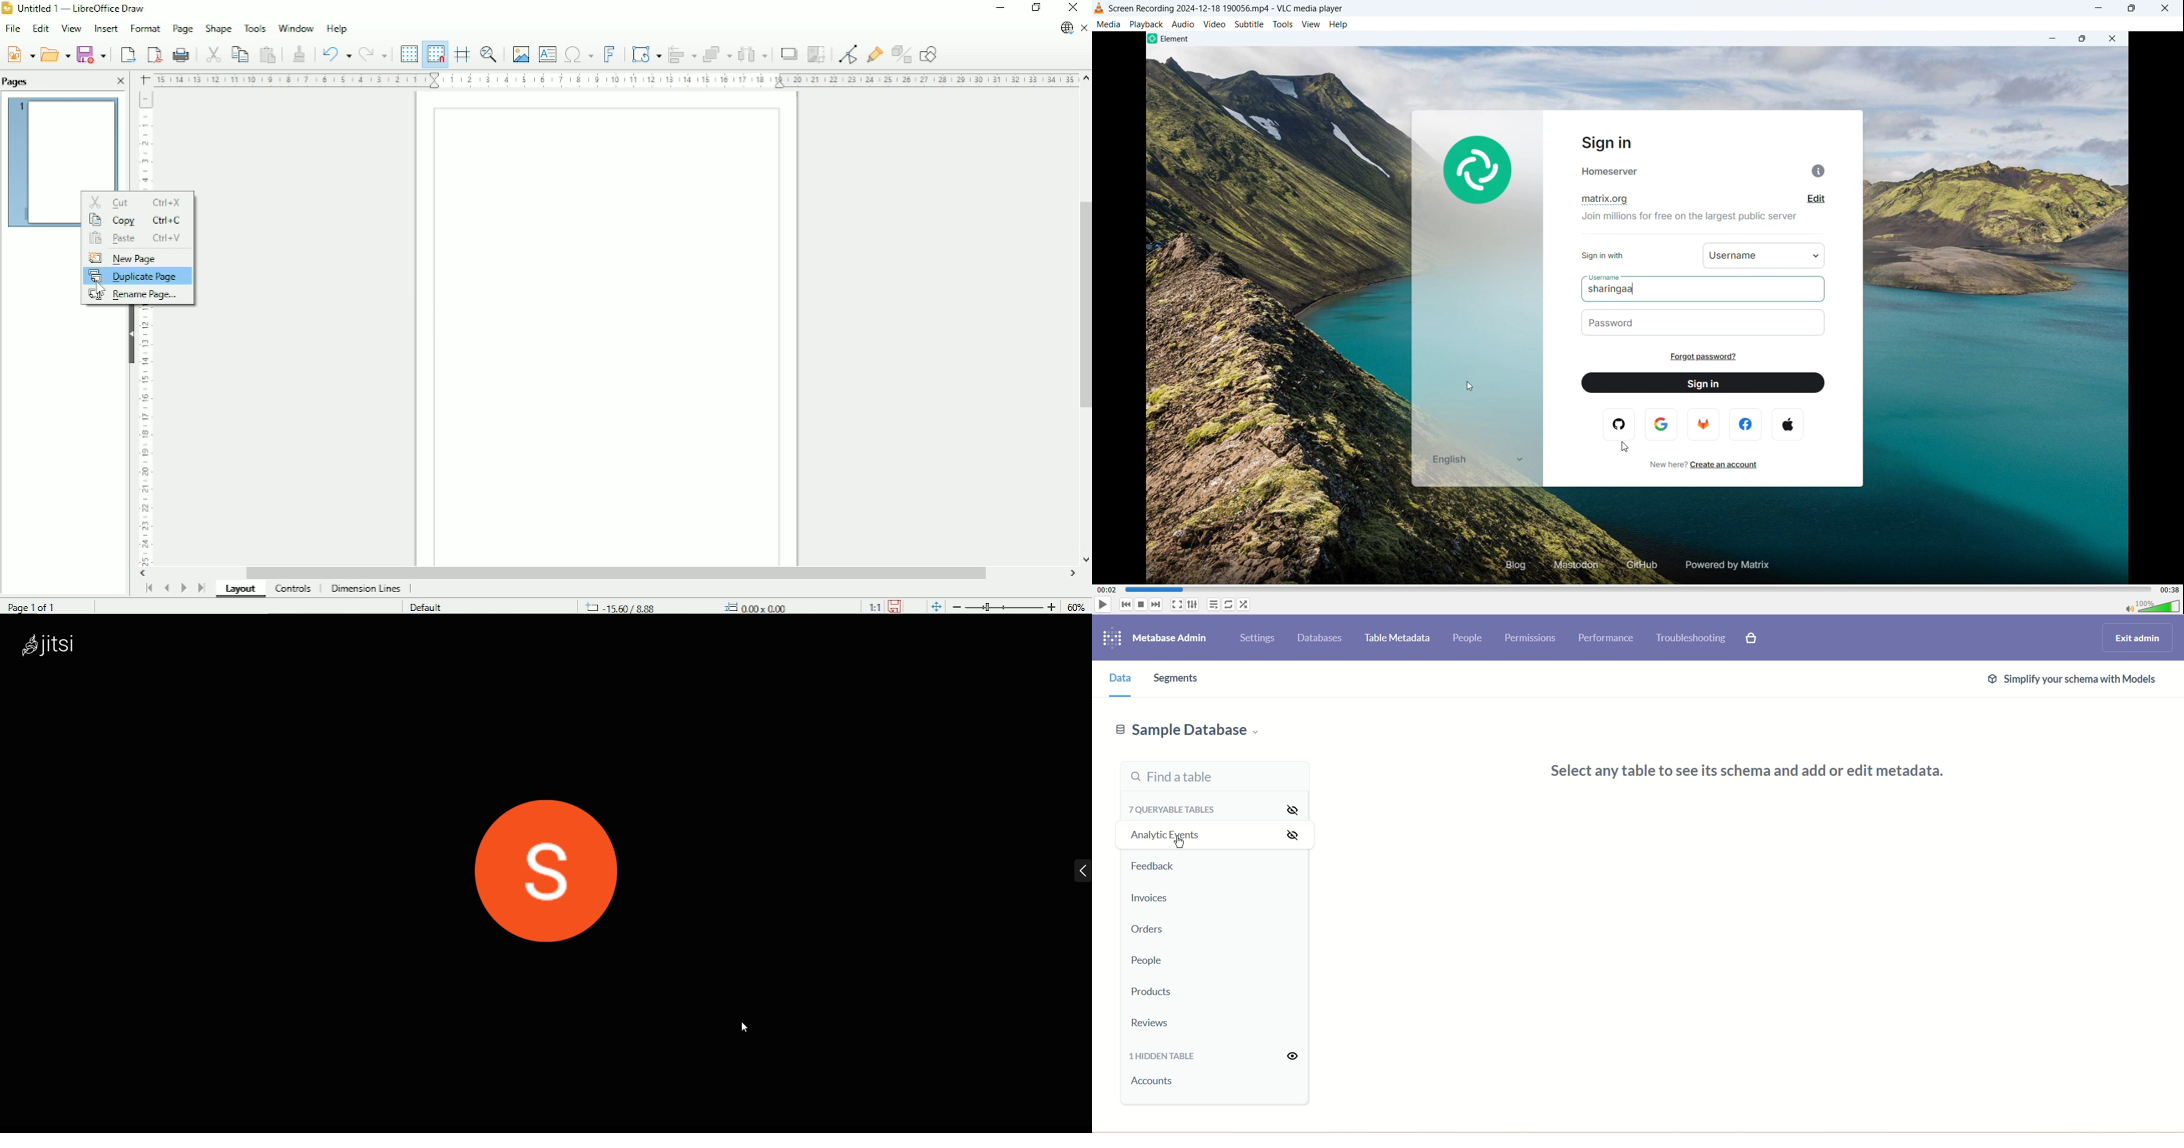 This screenshot has height=1148, width=2184. What do you see at coordinates (268, 54) in the screenshot?
I see `Paste` at bounding box center [268, 54].